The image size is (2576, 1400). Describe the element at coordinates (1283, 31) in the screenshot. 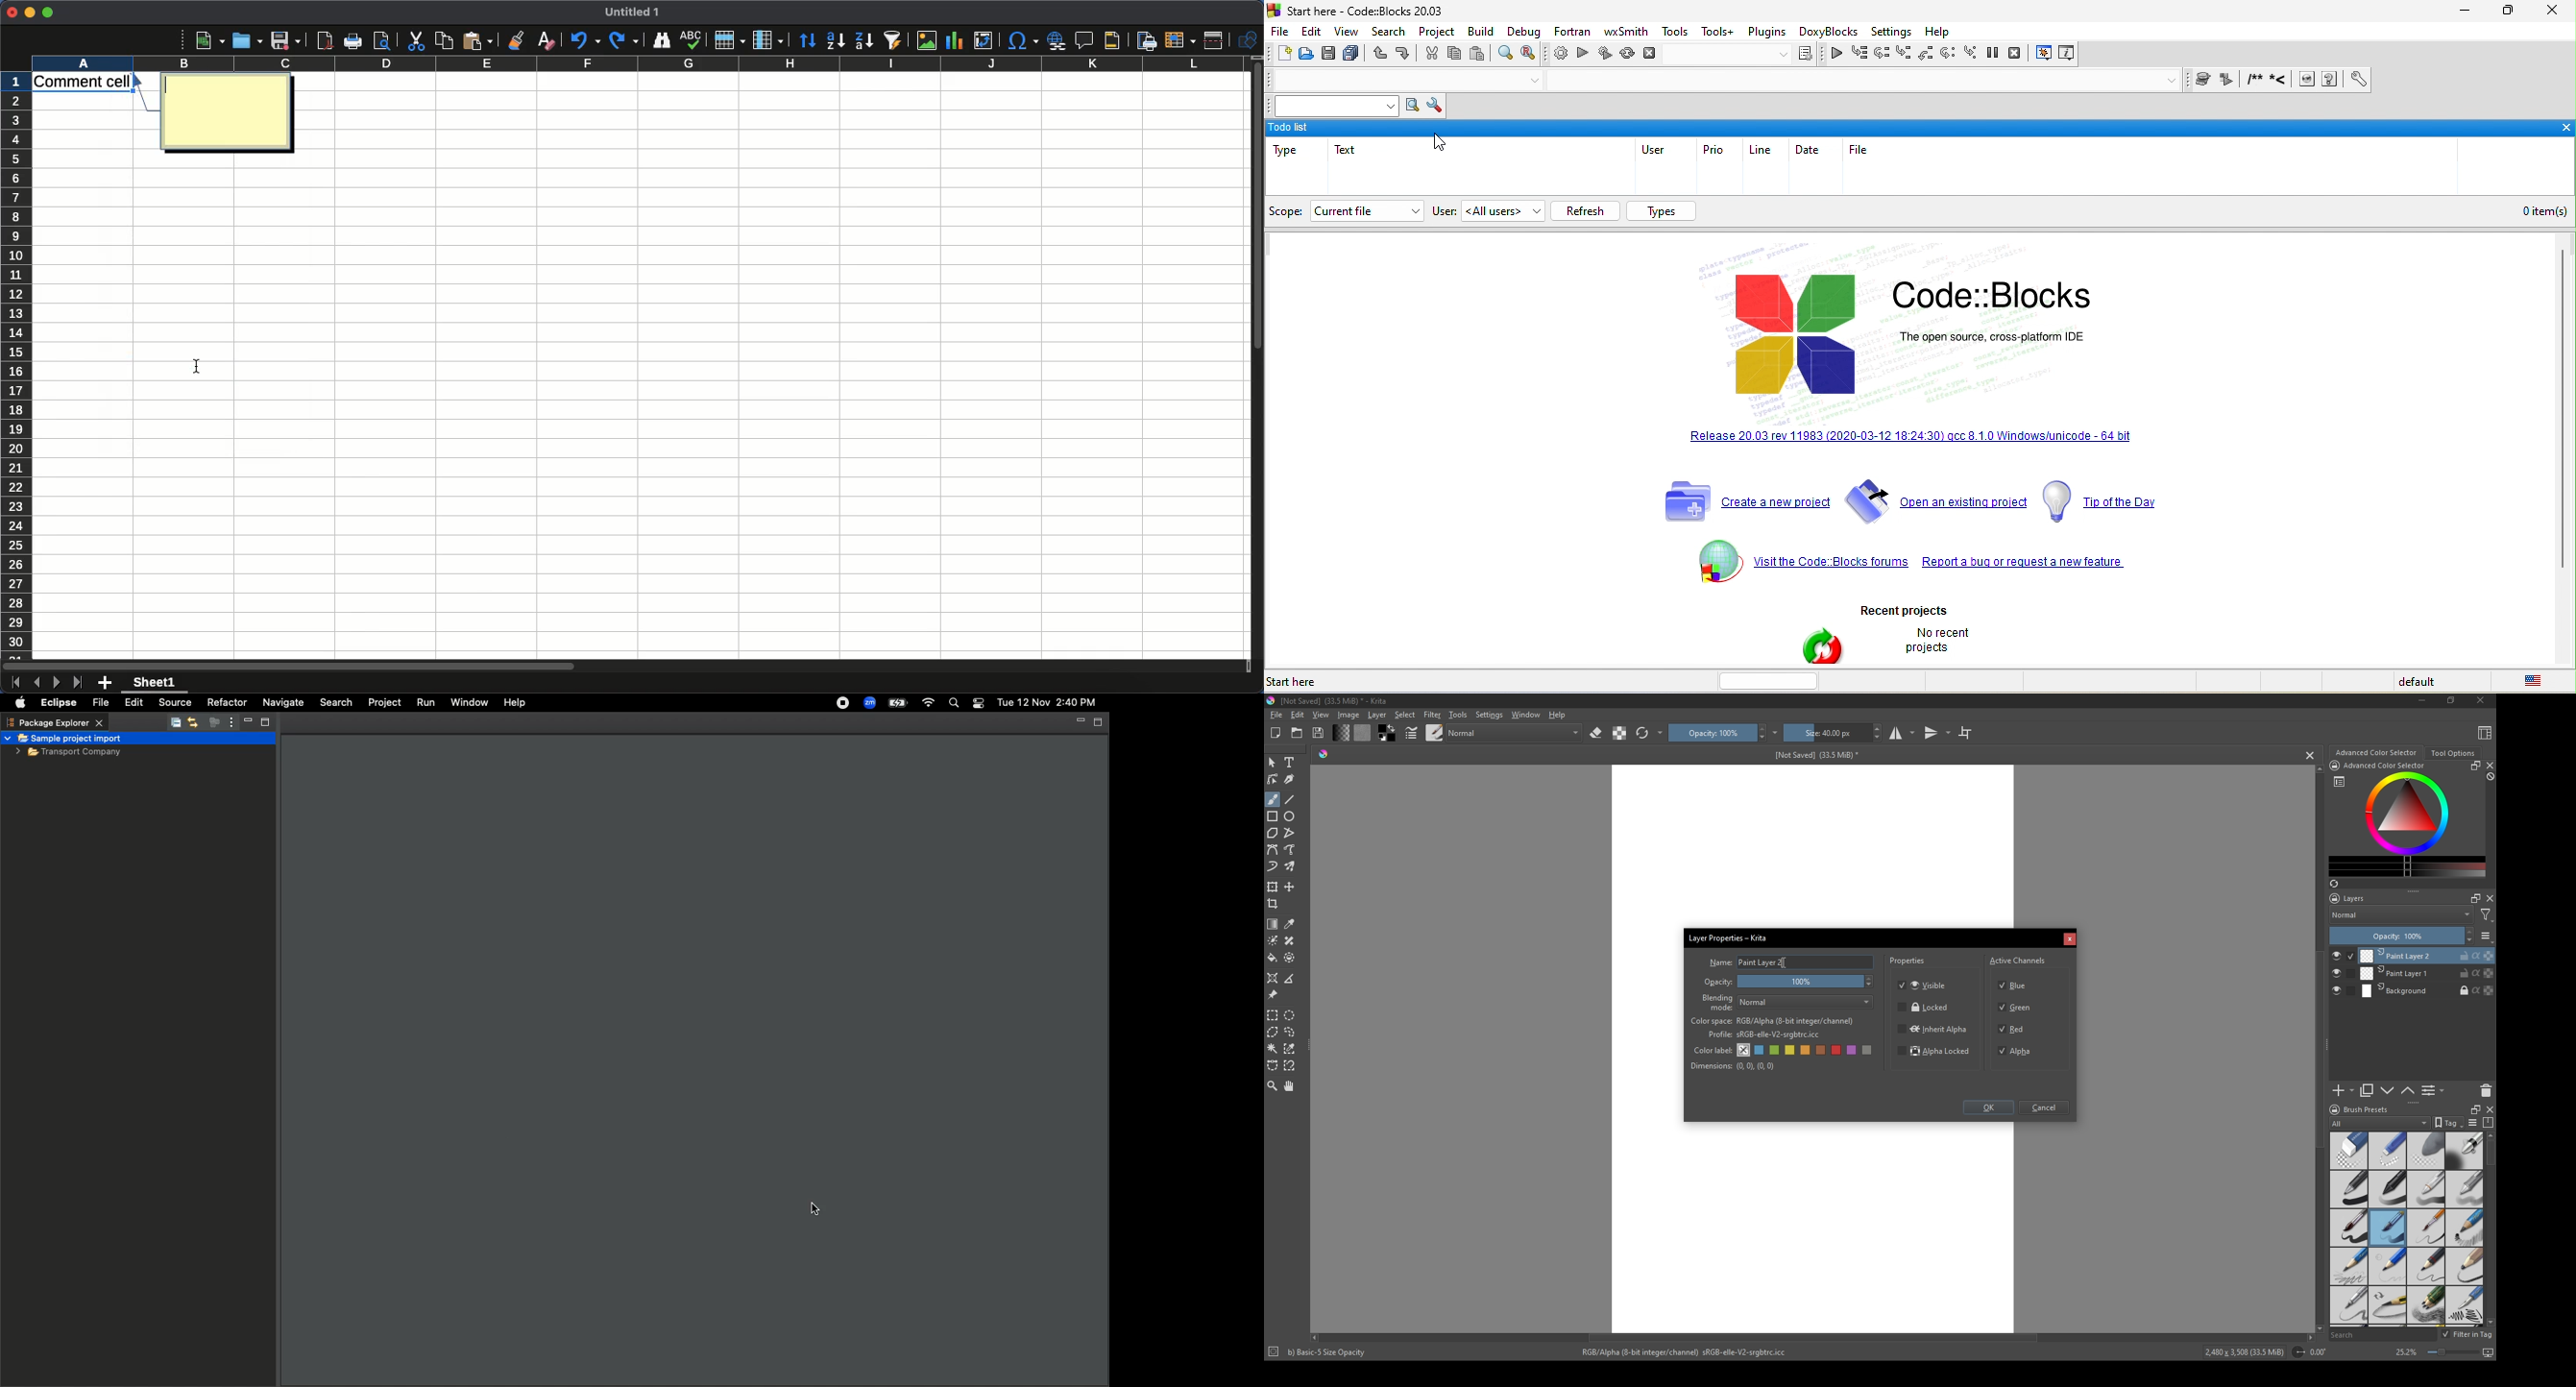

I see `file` at that location.